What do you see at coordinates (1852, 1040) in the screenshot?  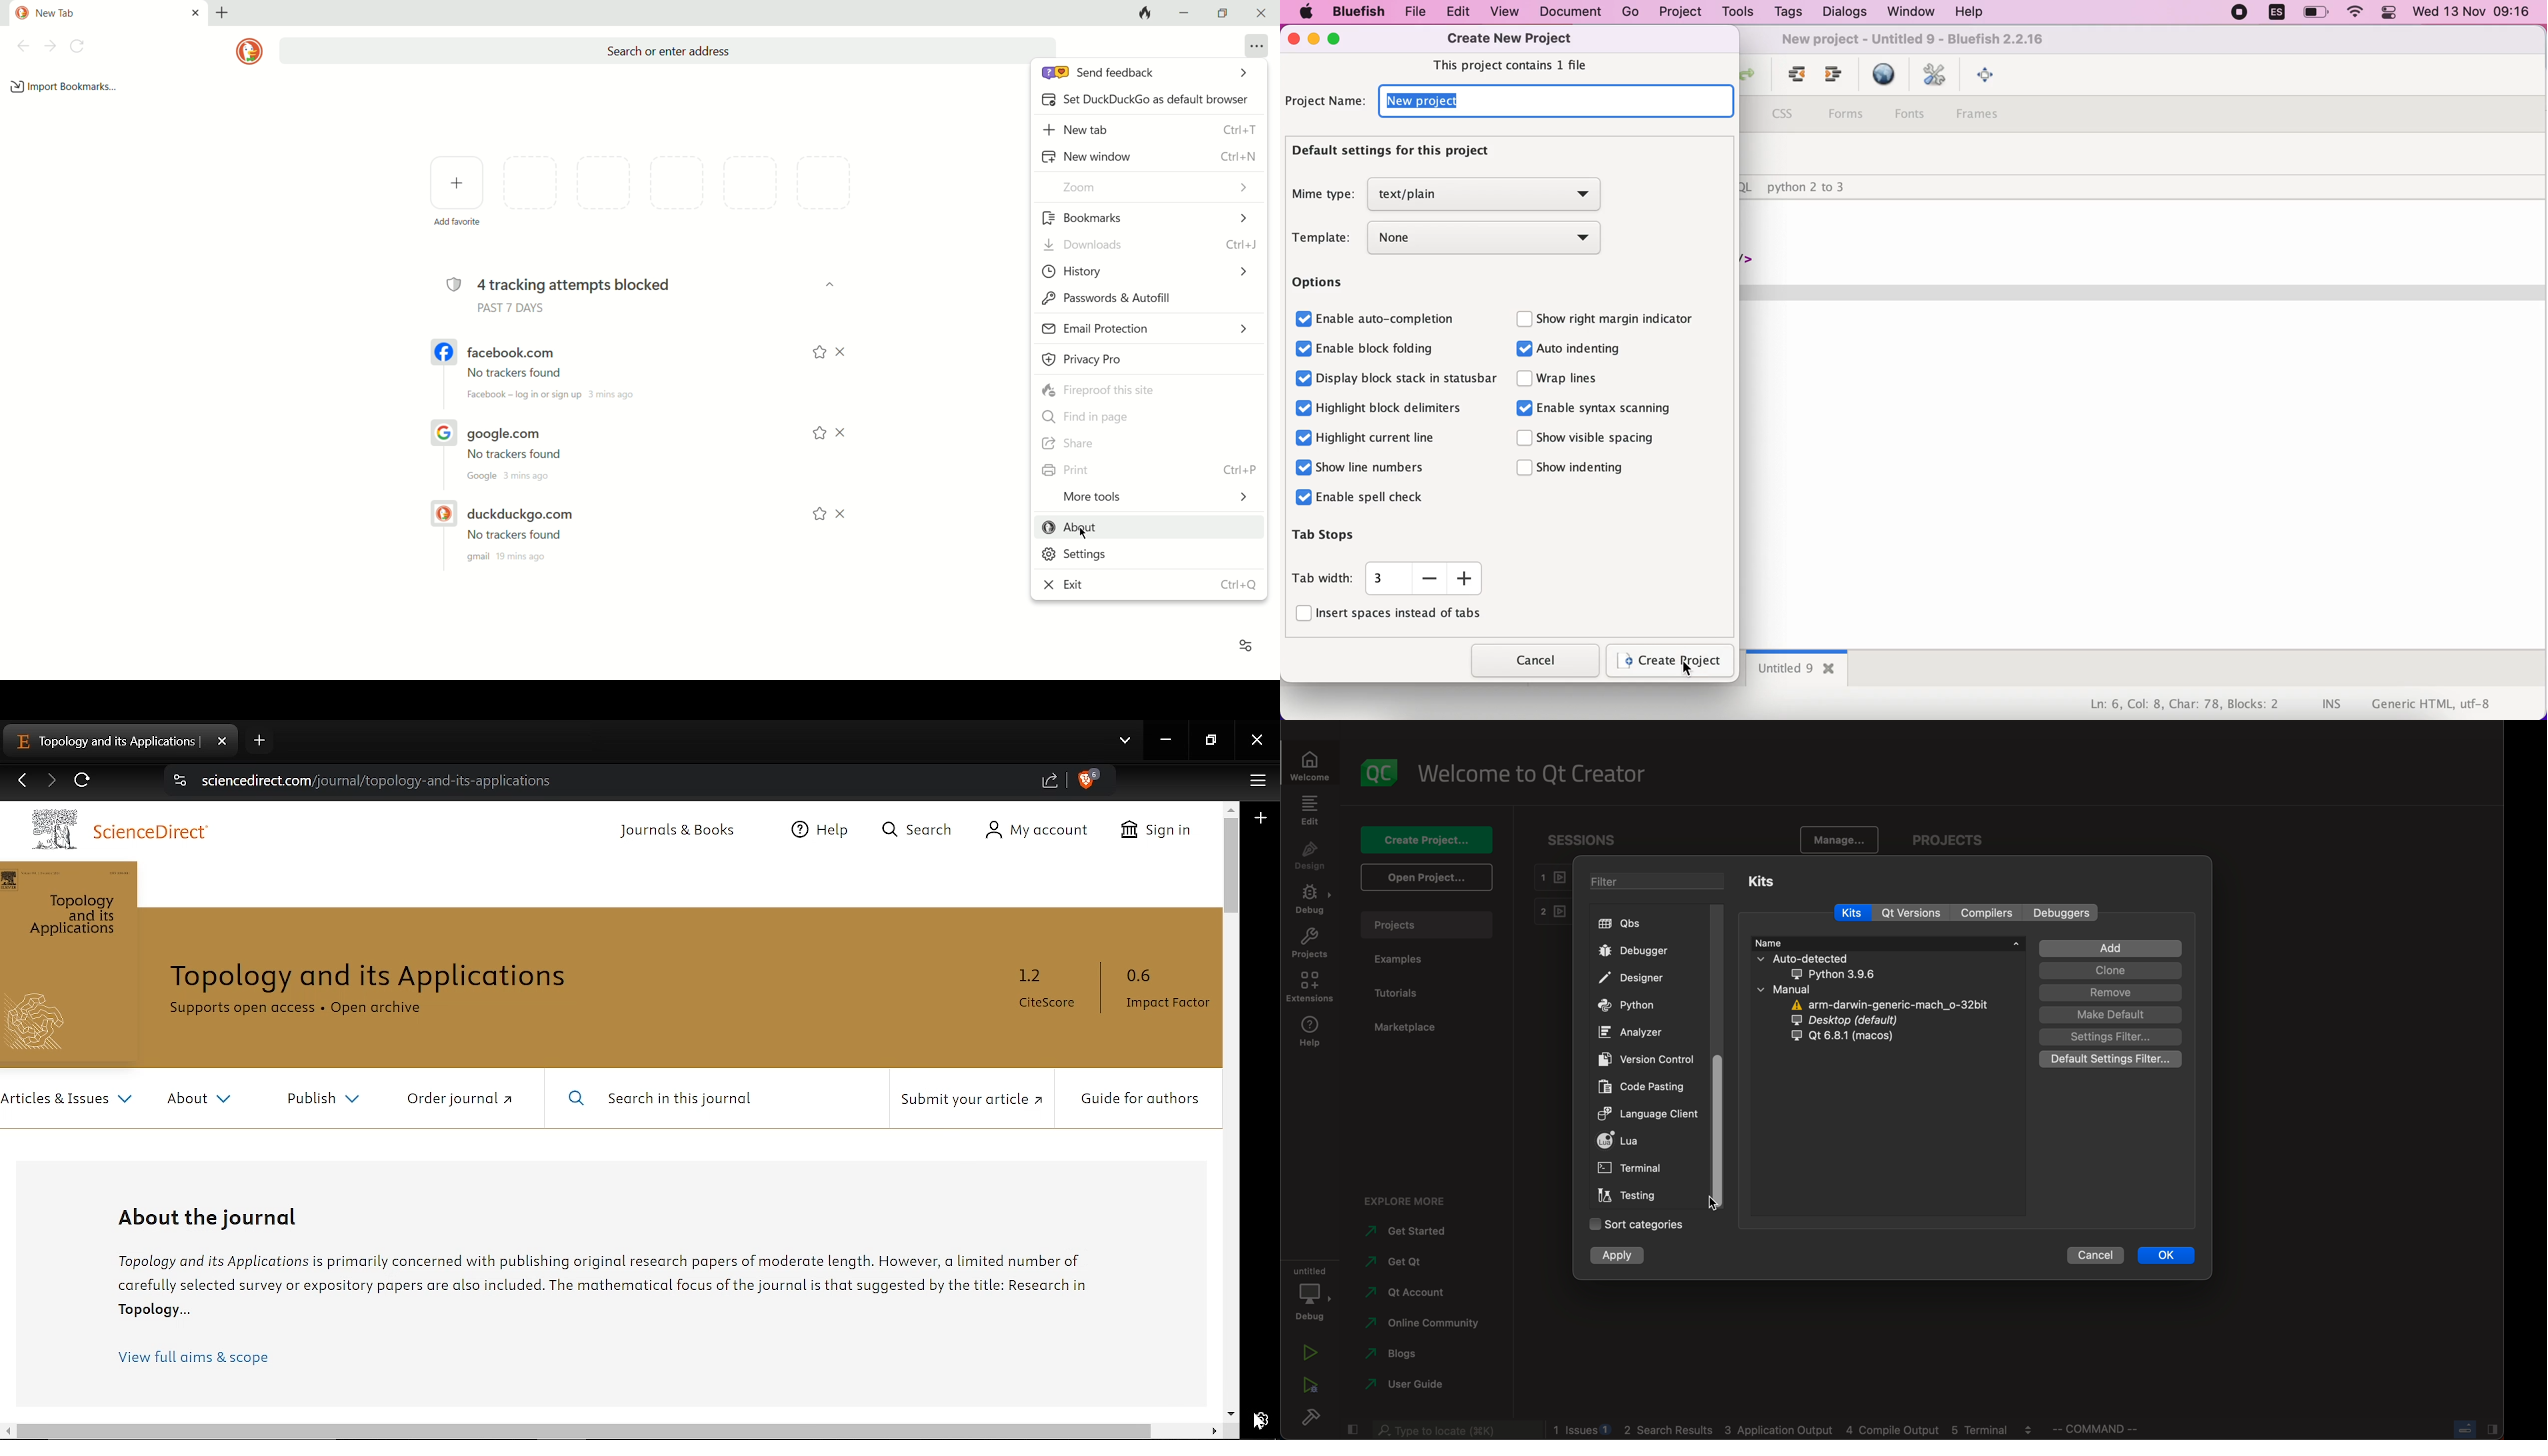 I see `qt` at bounding box center [1852, 1040].